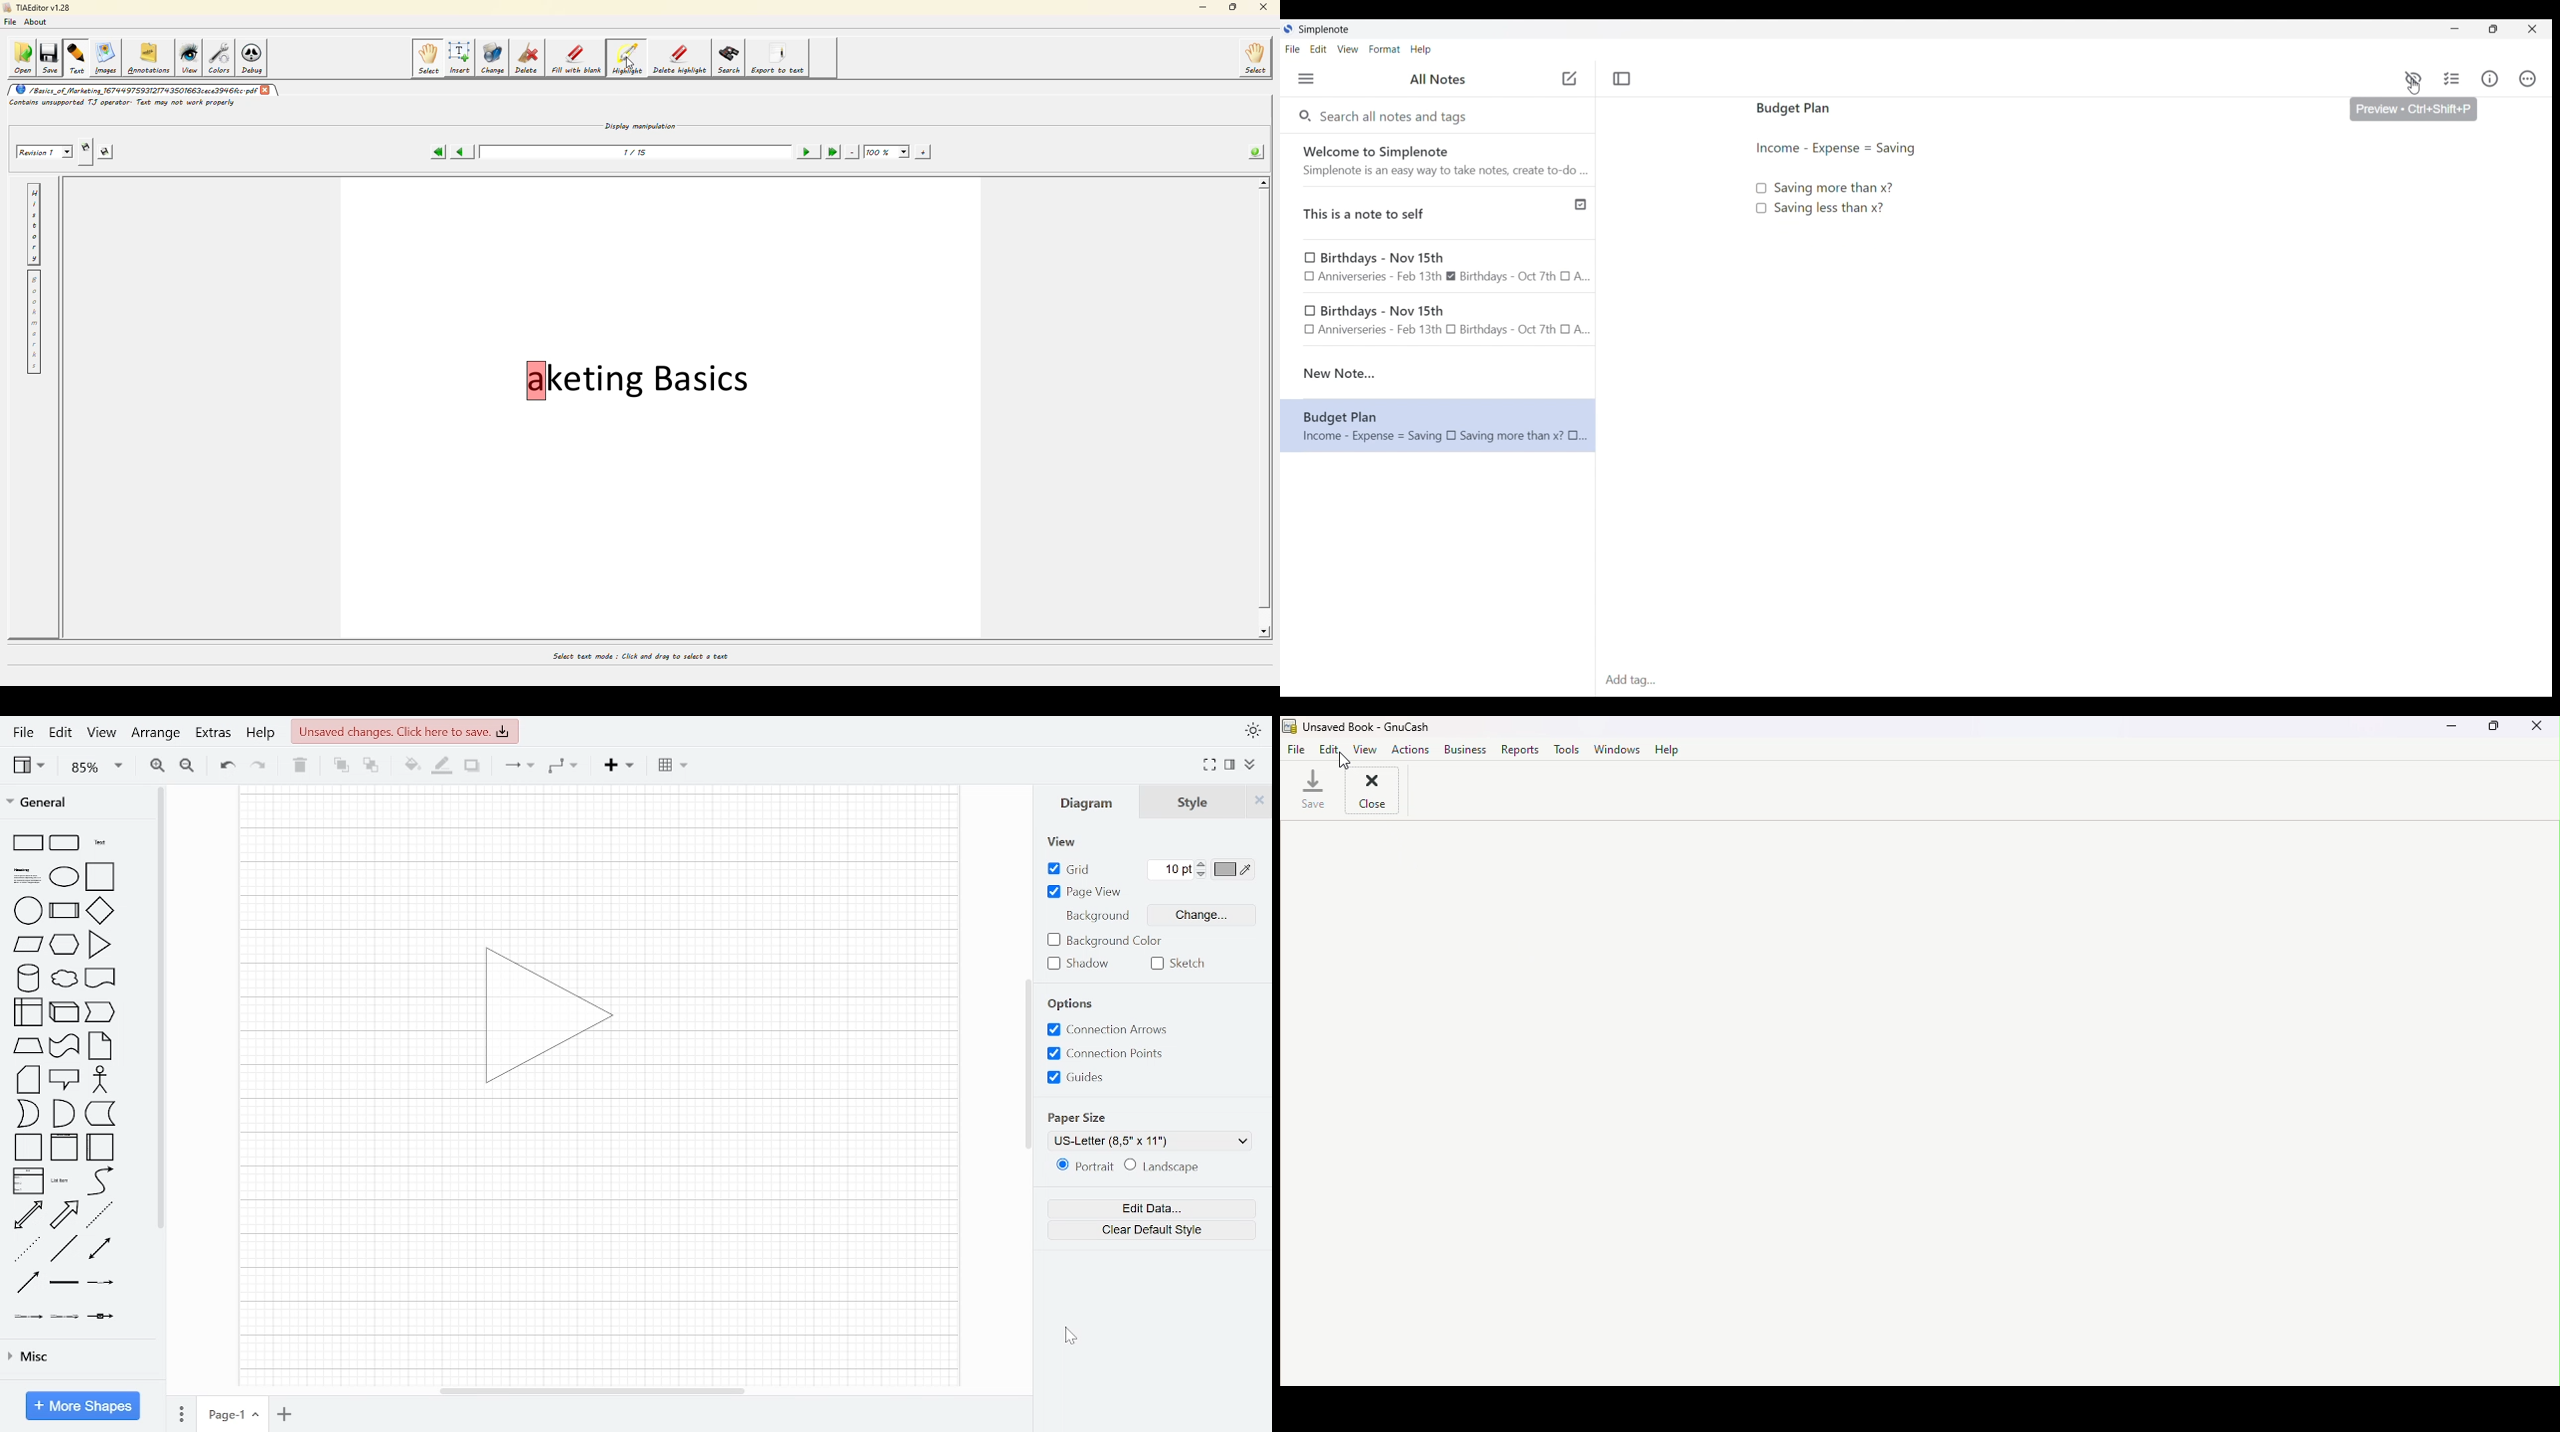  I want to click on Options, so click(1071, 1003).